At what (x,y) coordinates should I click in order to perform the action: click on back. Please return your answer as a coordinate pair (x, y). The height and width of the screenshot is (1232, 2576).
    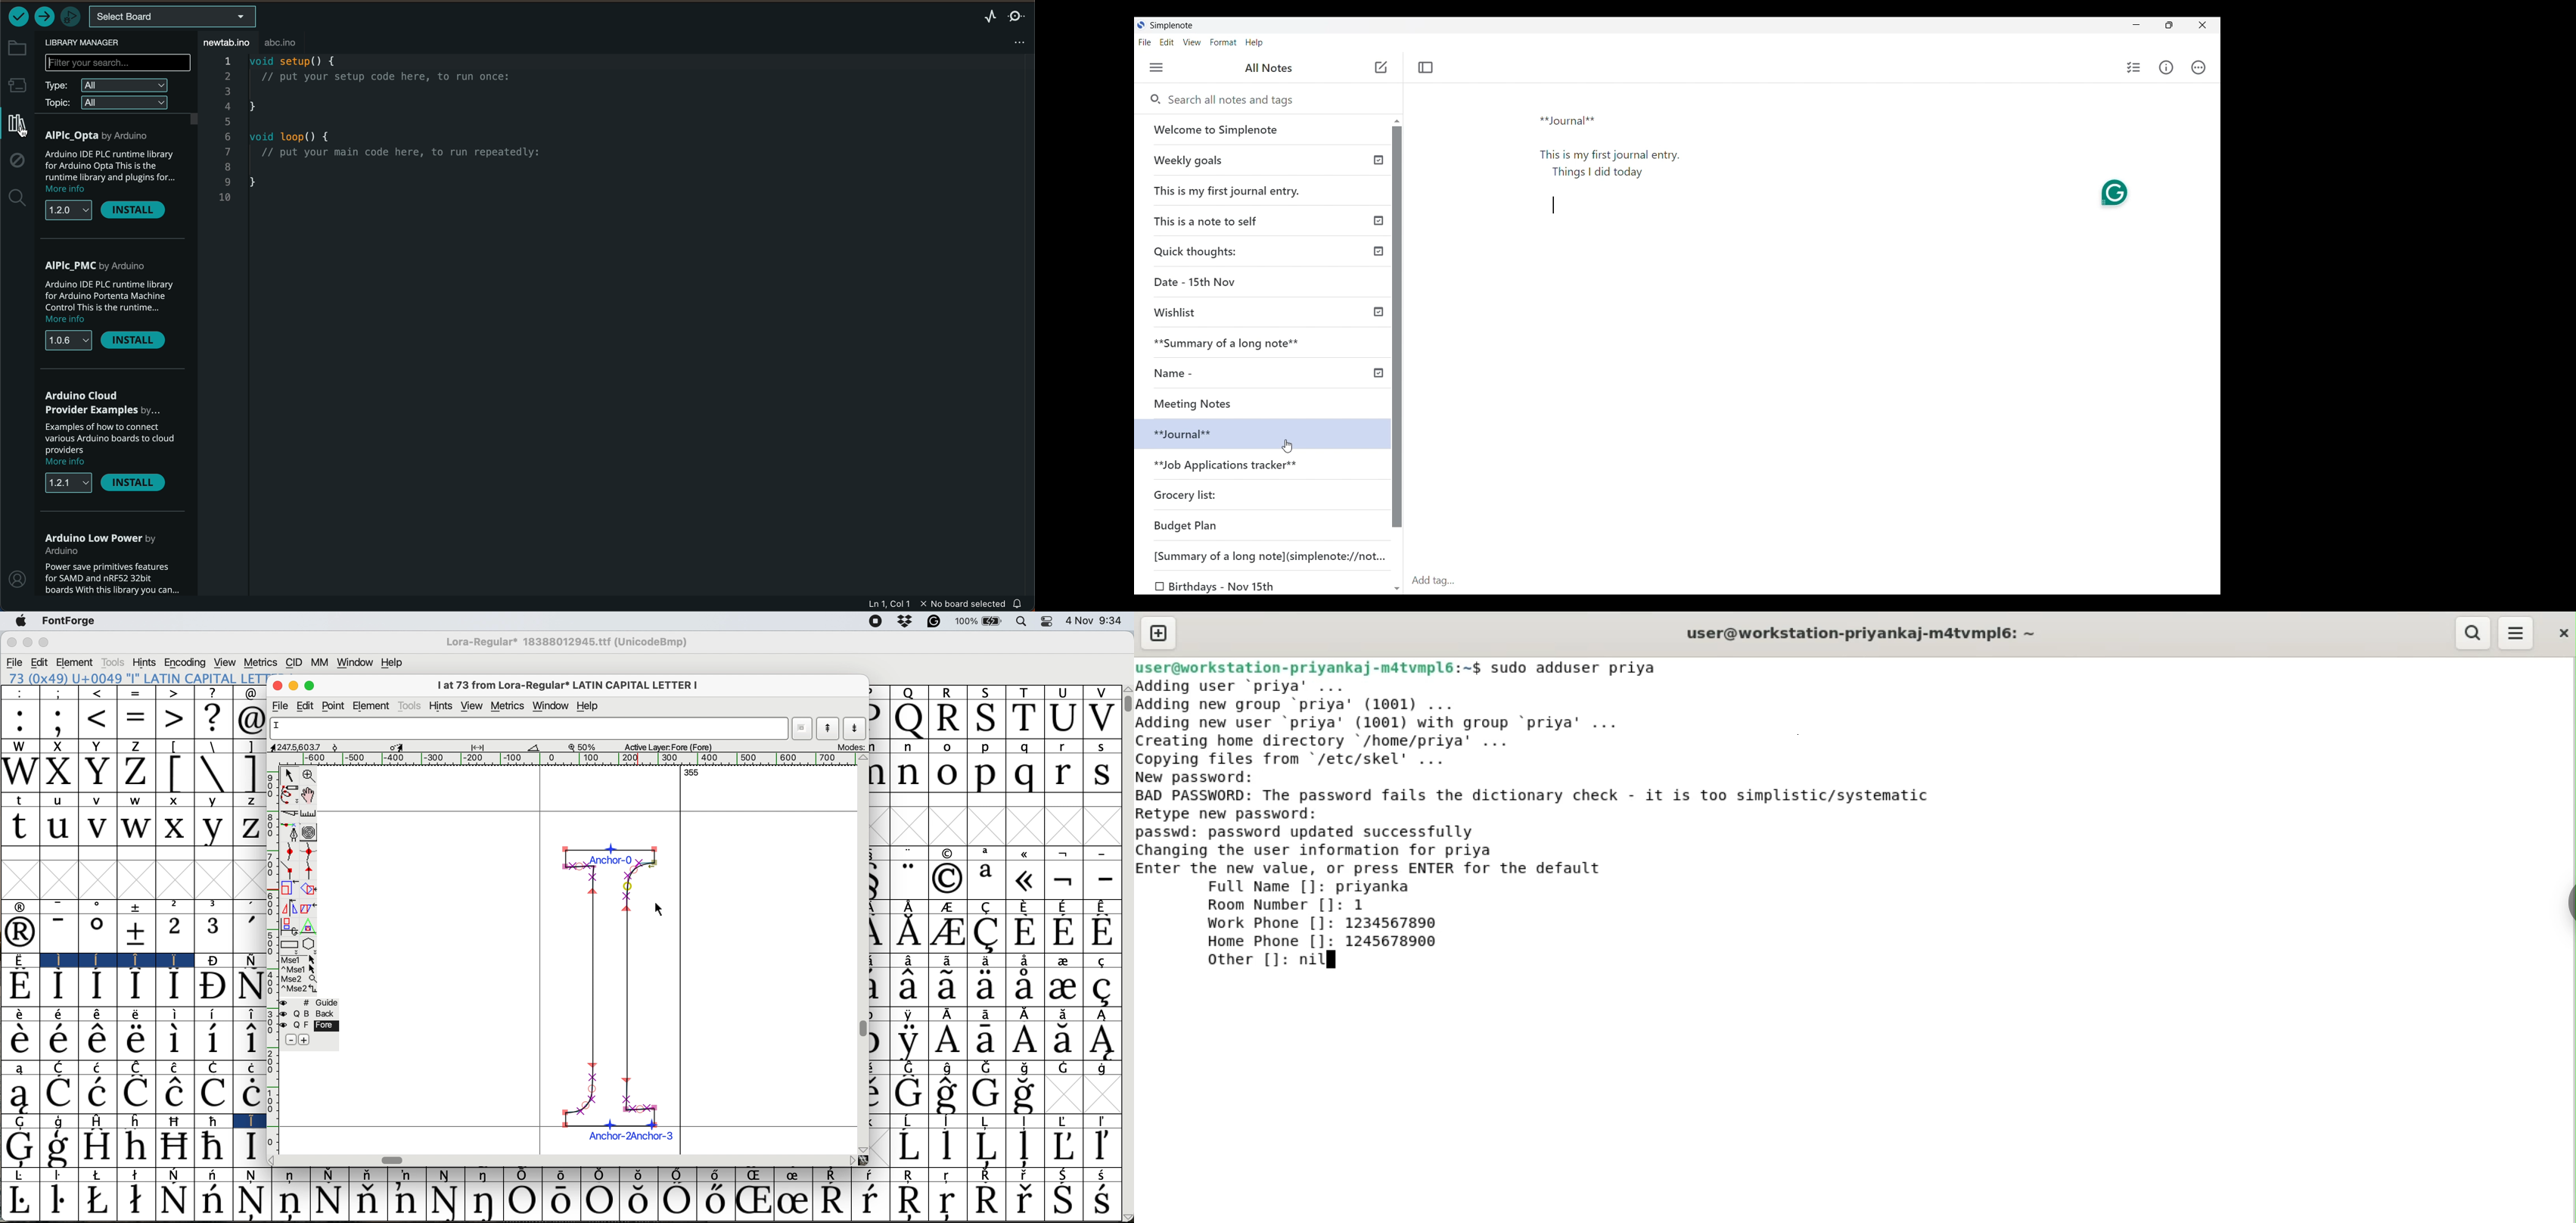
    Looking at the image, I should click on (316, 1014).